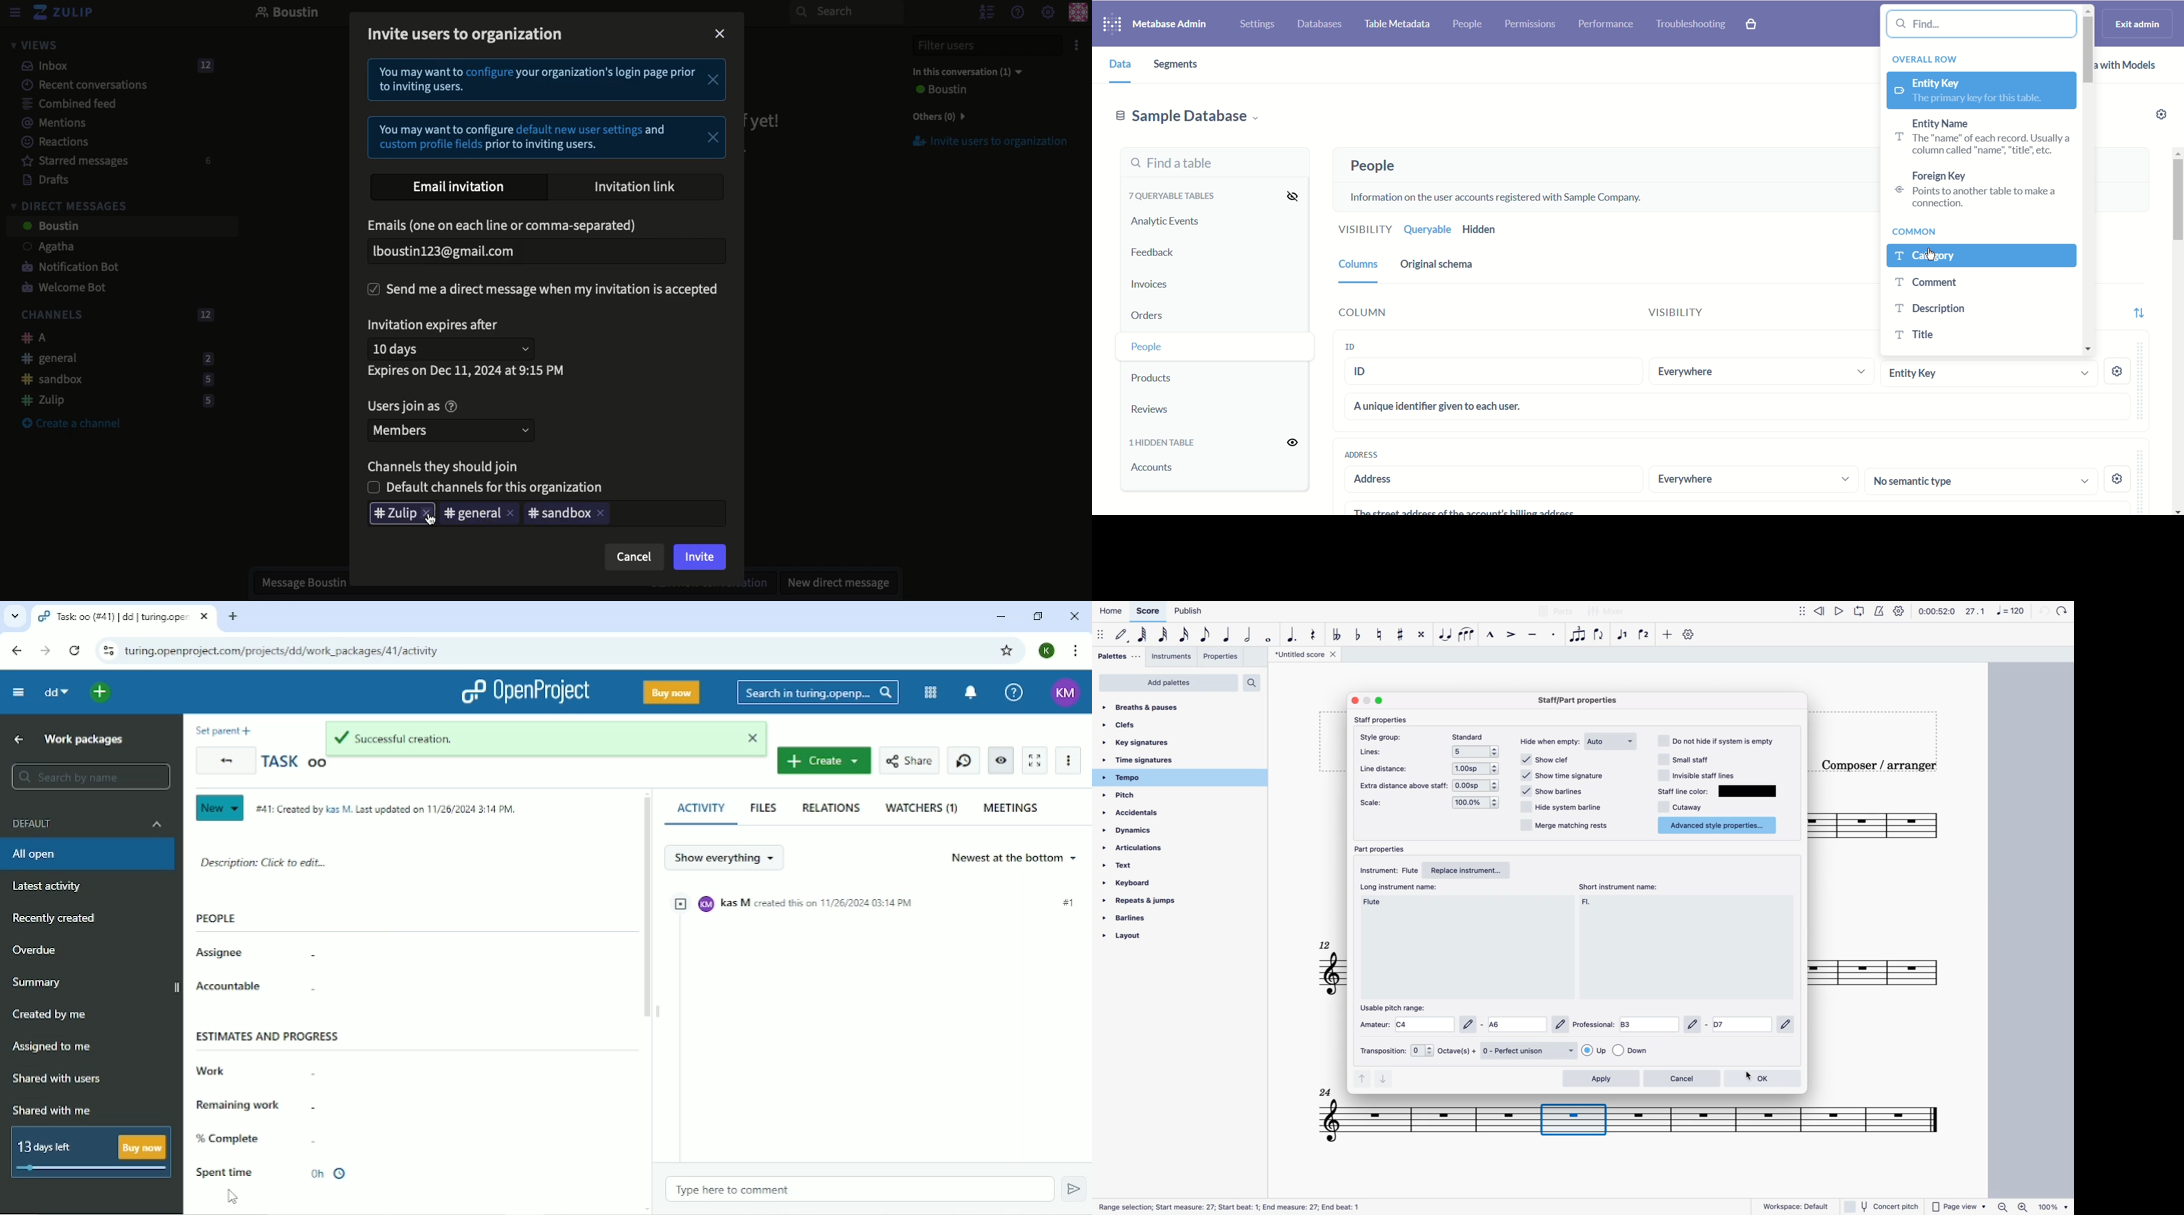 Image resolution: width=2184 pixels, height=1232 pixels. I want to click on Unhide, so click(1286, 443).